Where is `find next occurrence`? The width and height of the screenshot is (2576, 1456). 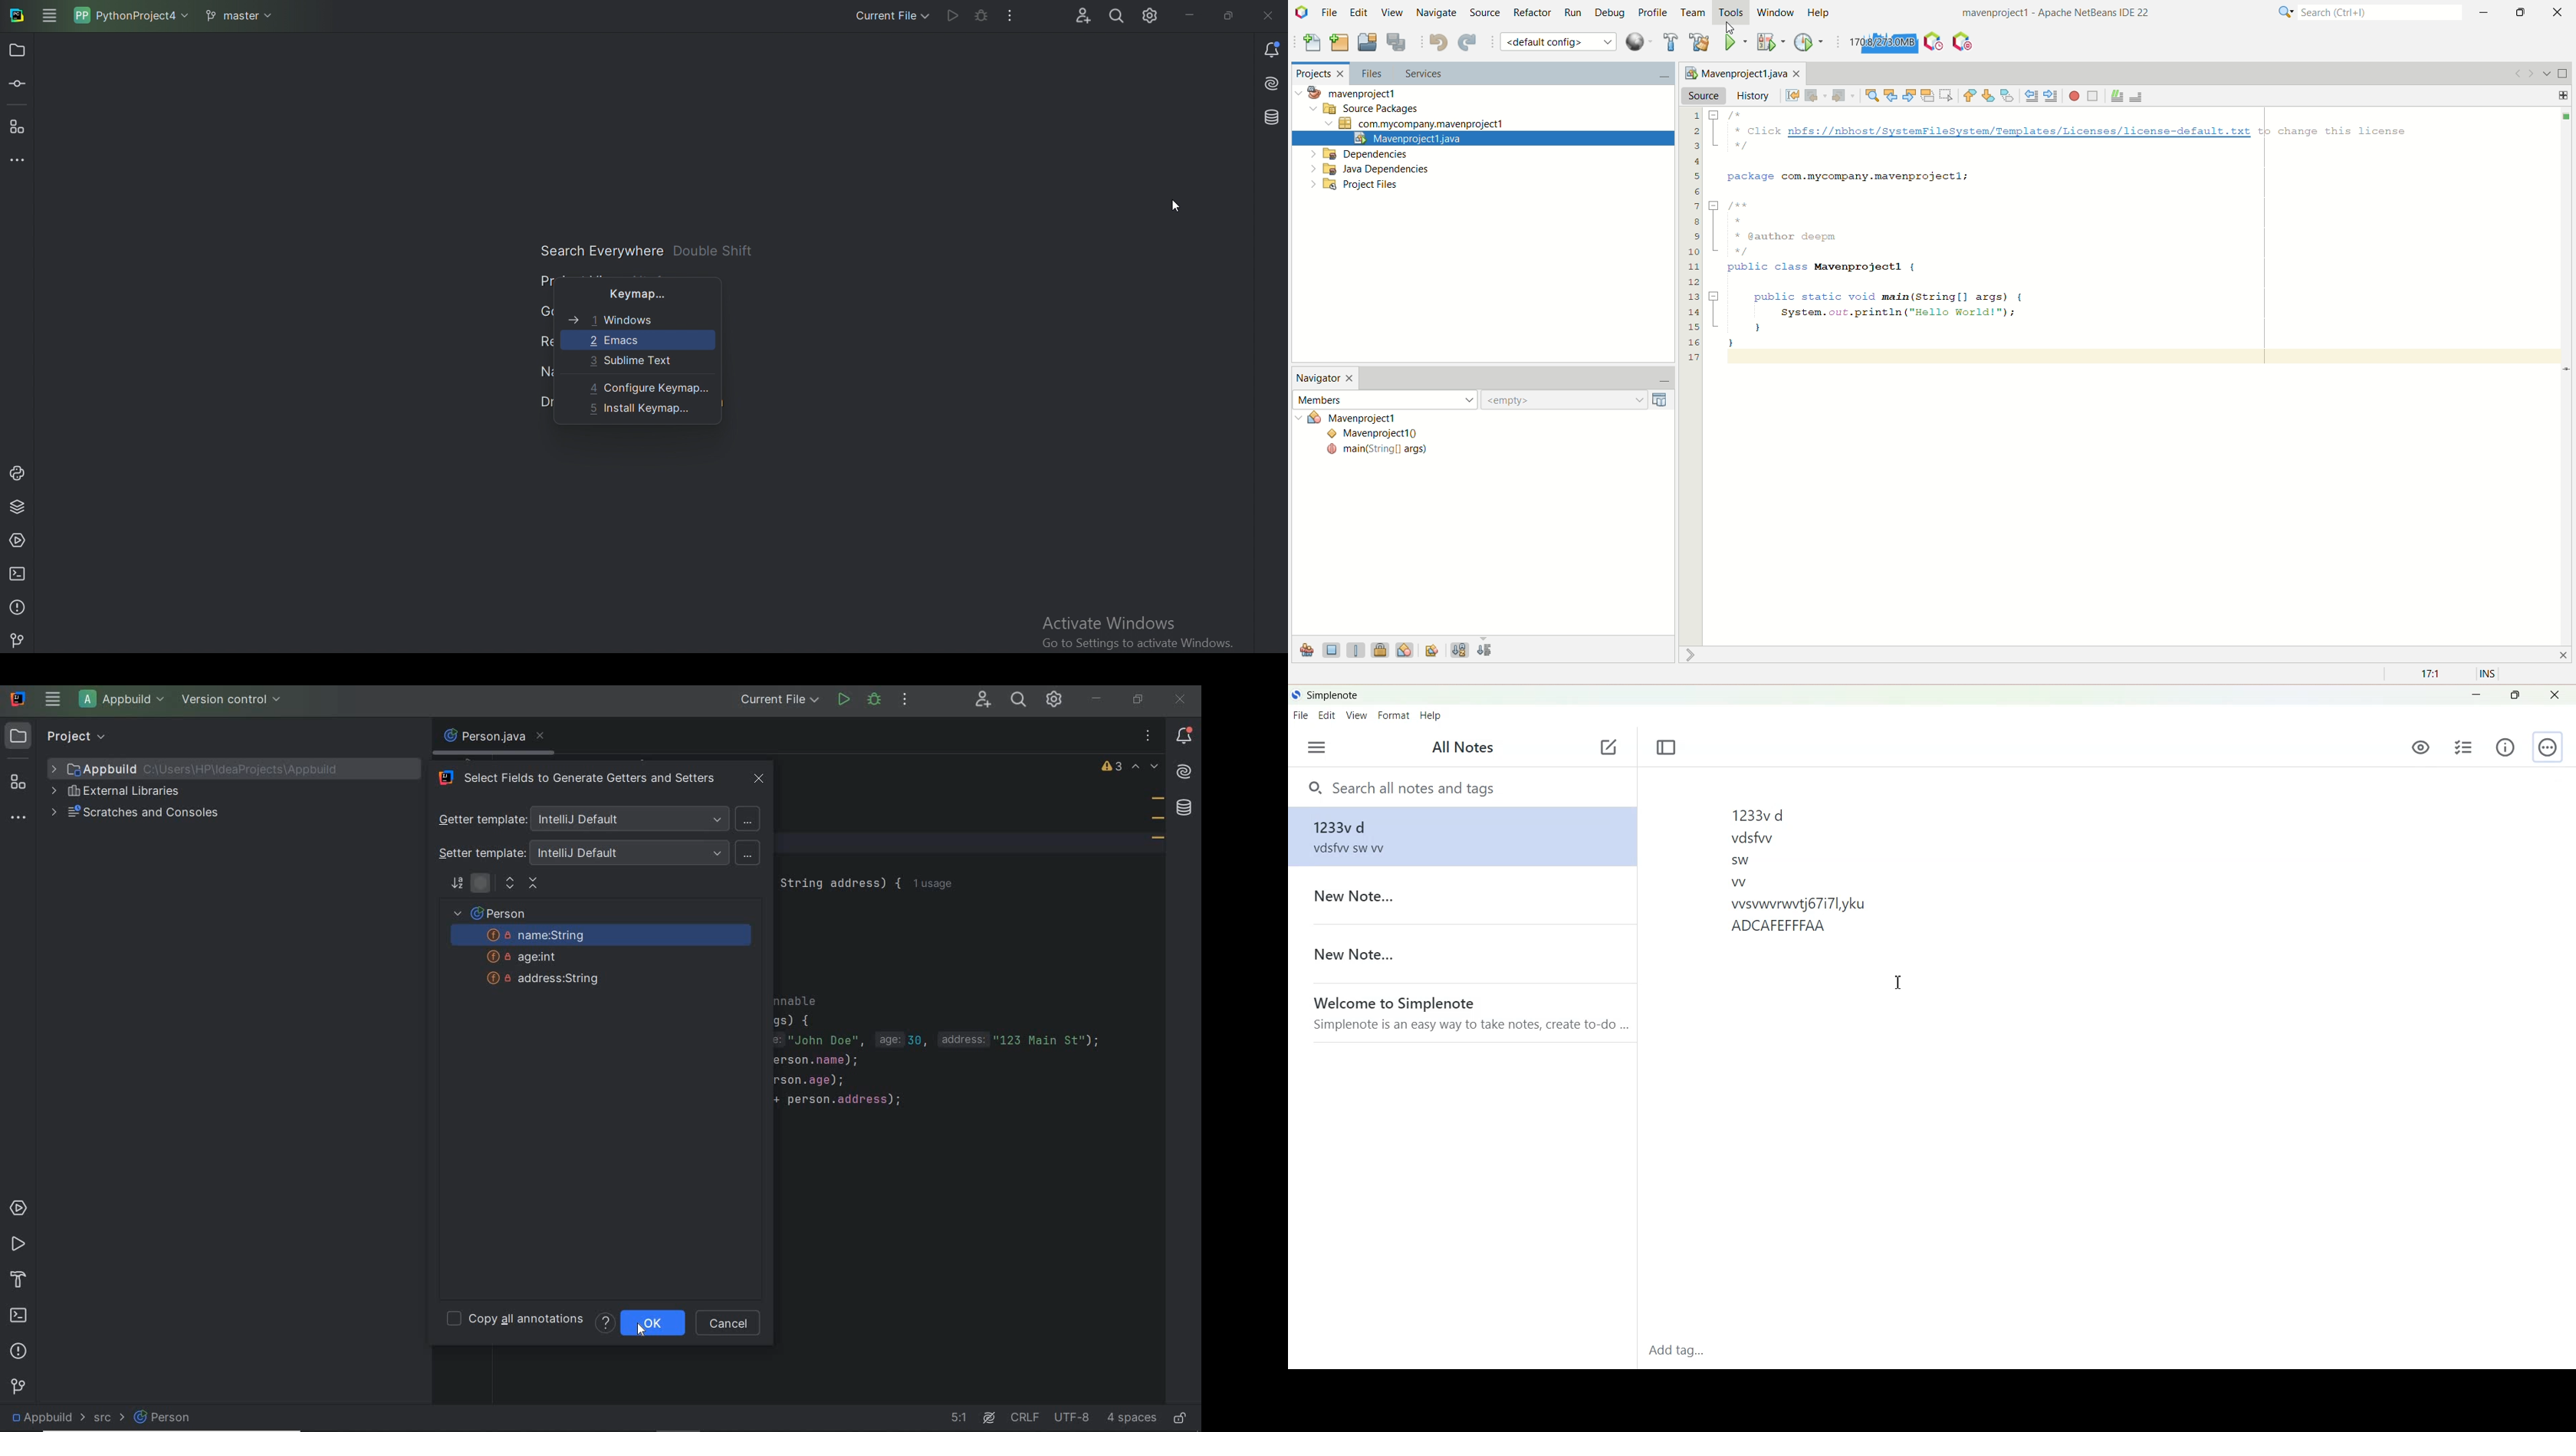 find next occurrence is located at coordinates (1911, 94).